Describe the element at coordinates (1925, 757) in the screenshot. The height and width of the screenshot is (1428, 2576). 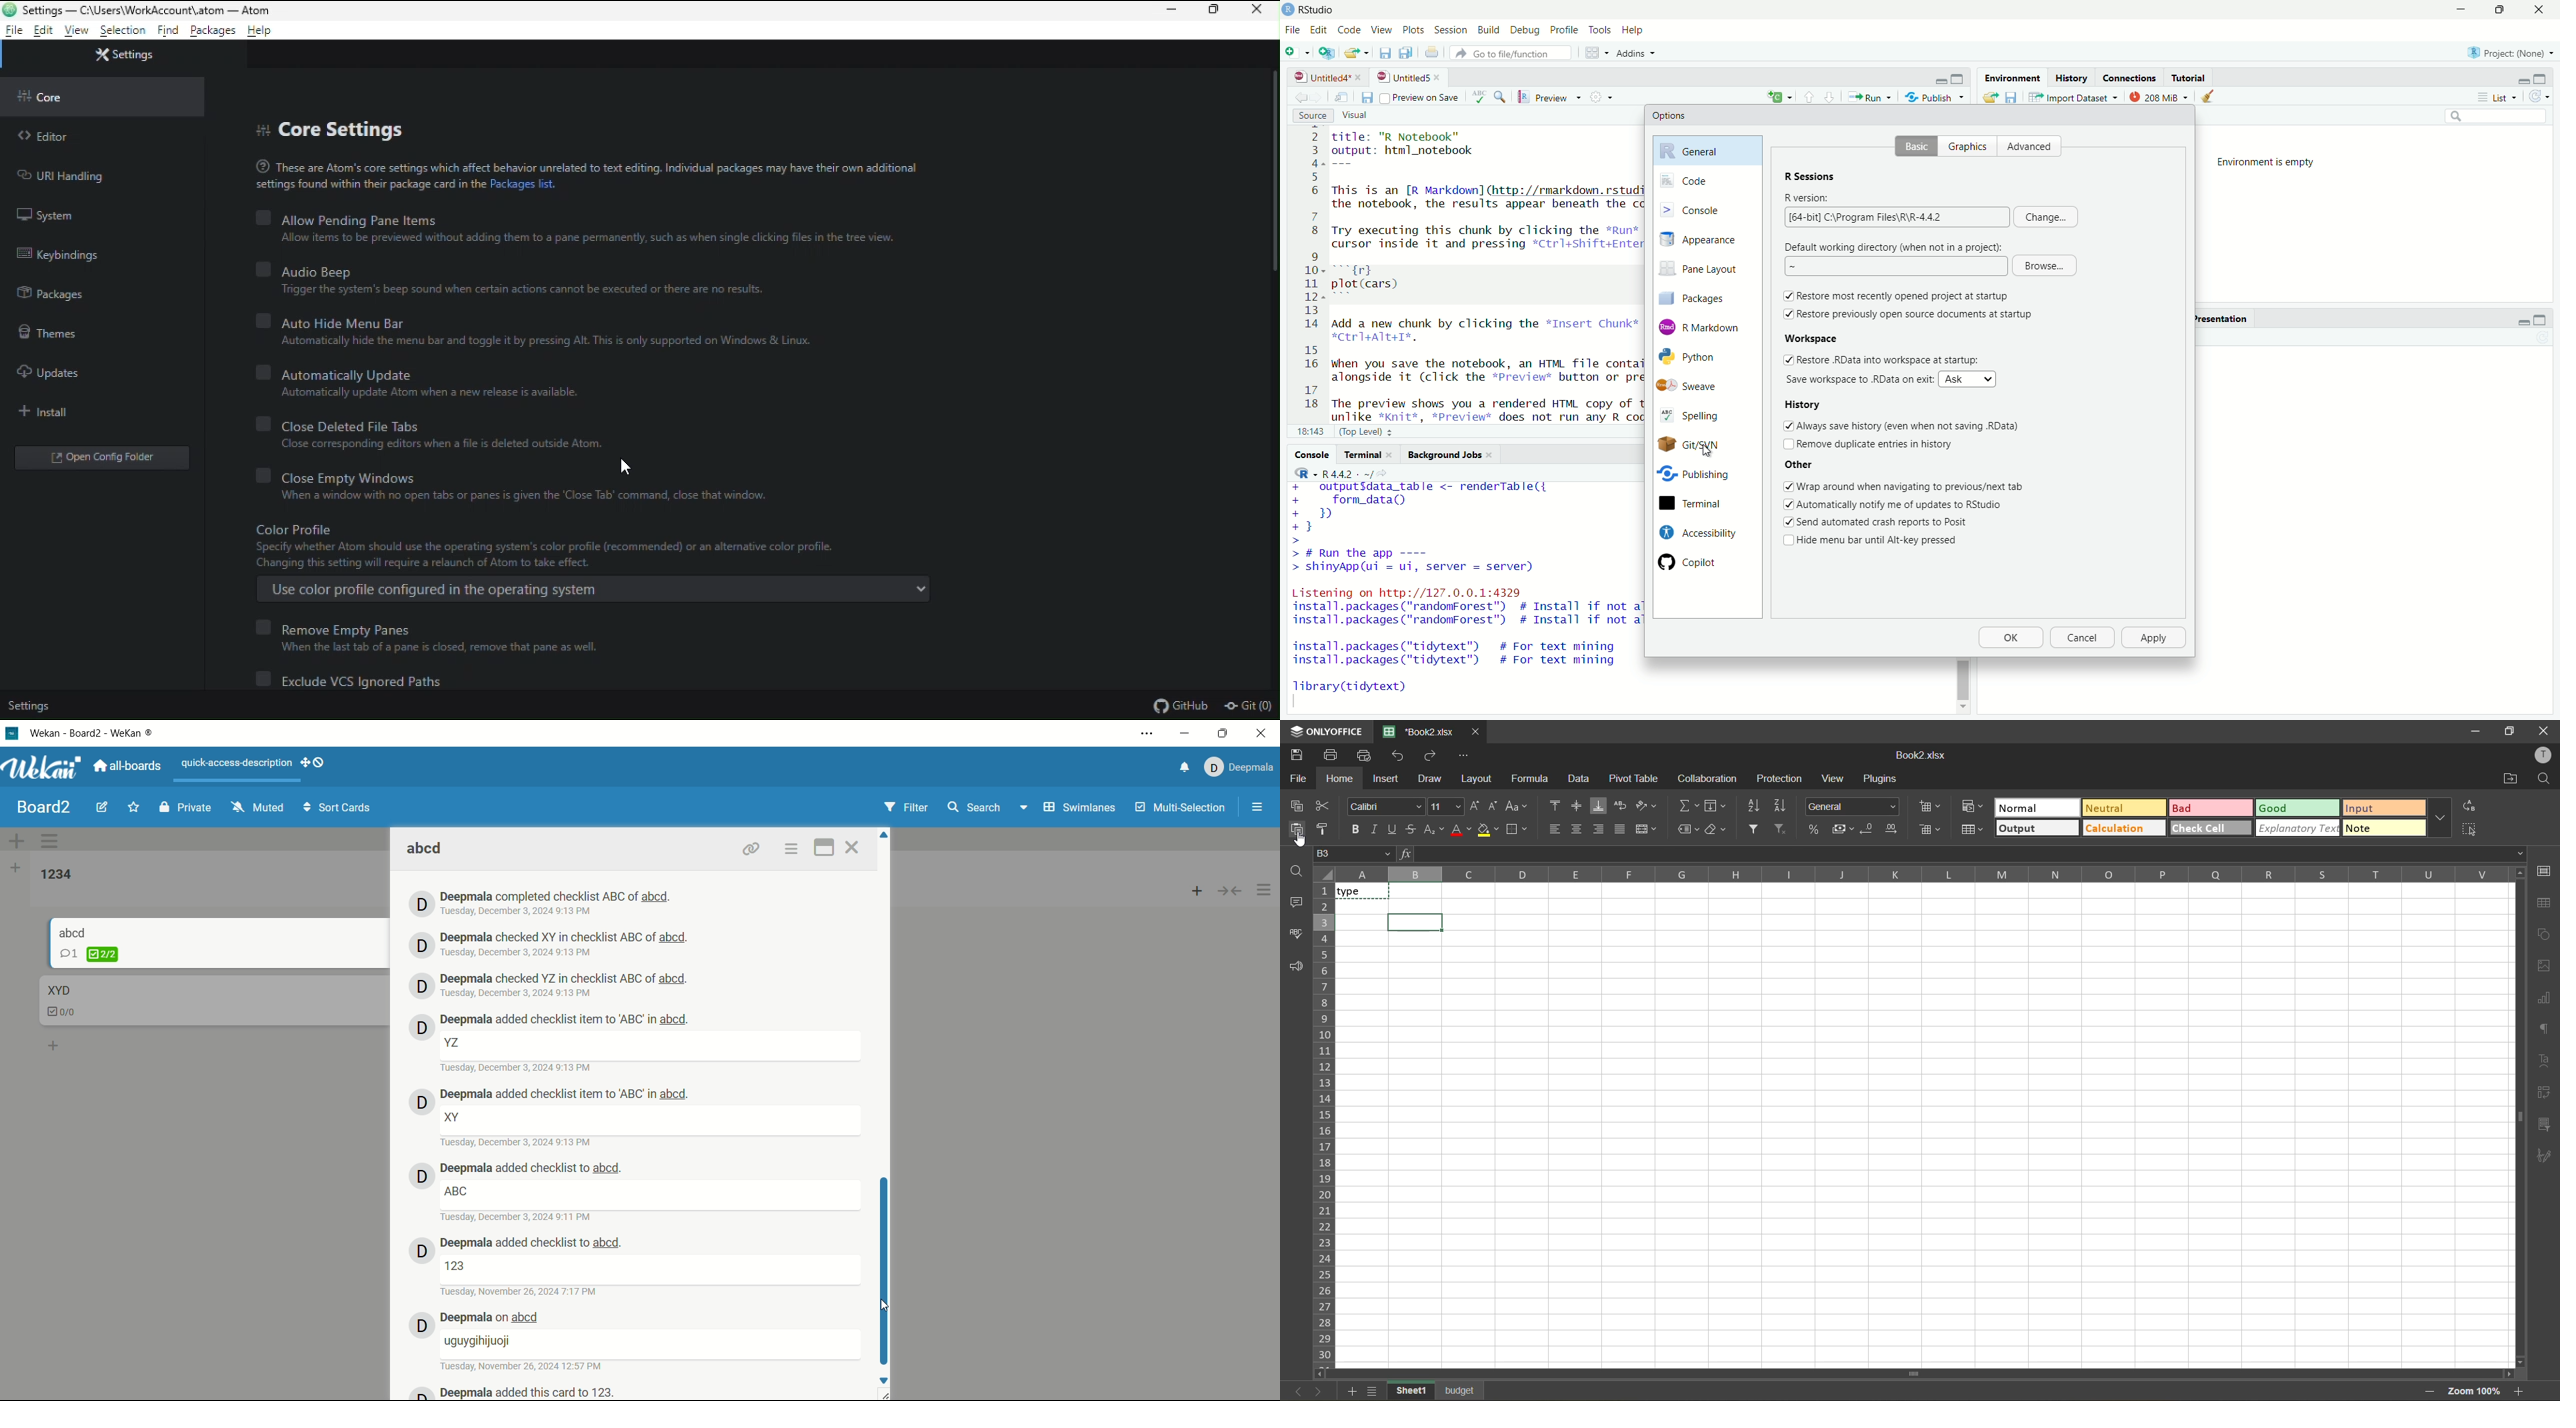
I see `filename` at that location.